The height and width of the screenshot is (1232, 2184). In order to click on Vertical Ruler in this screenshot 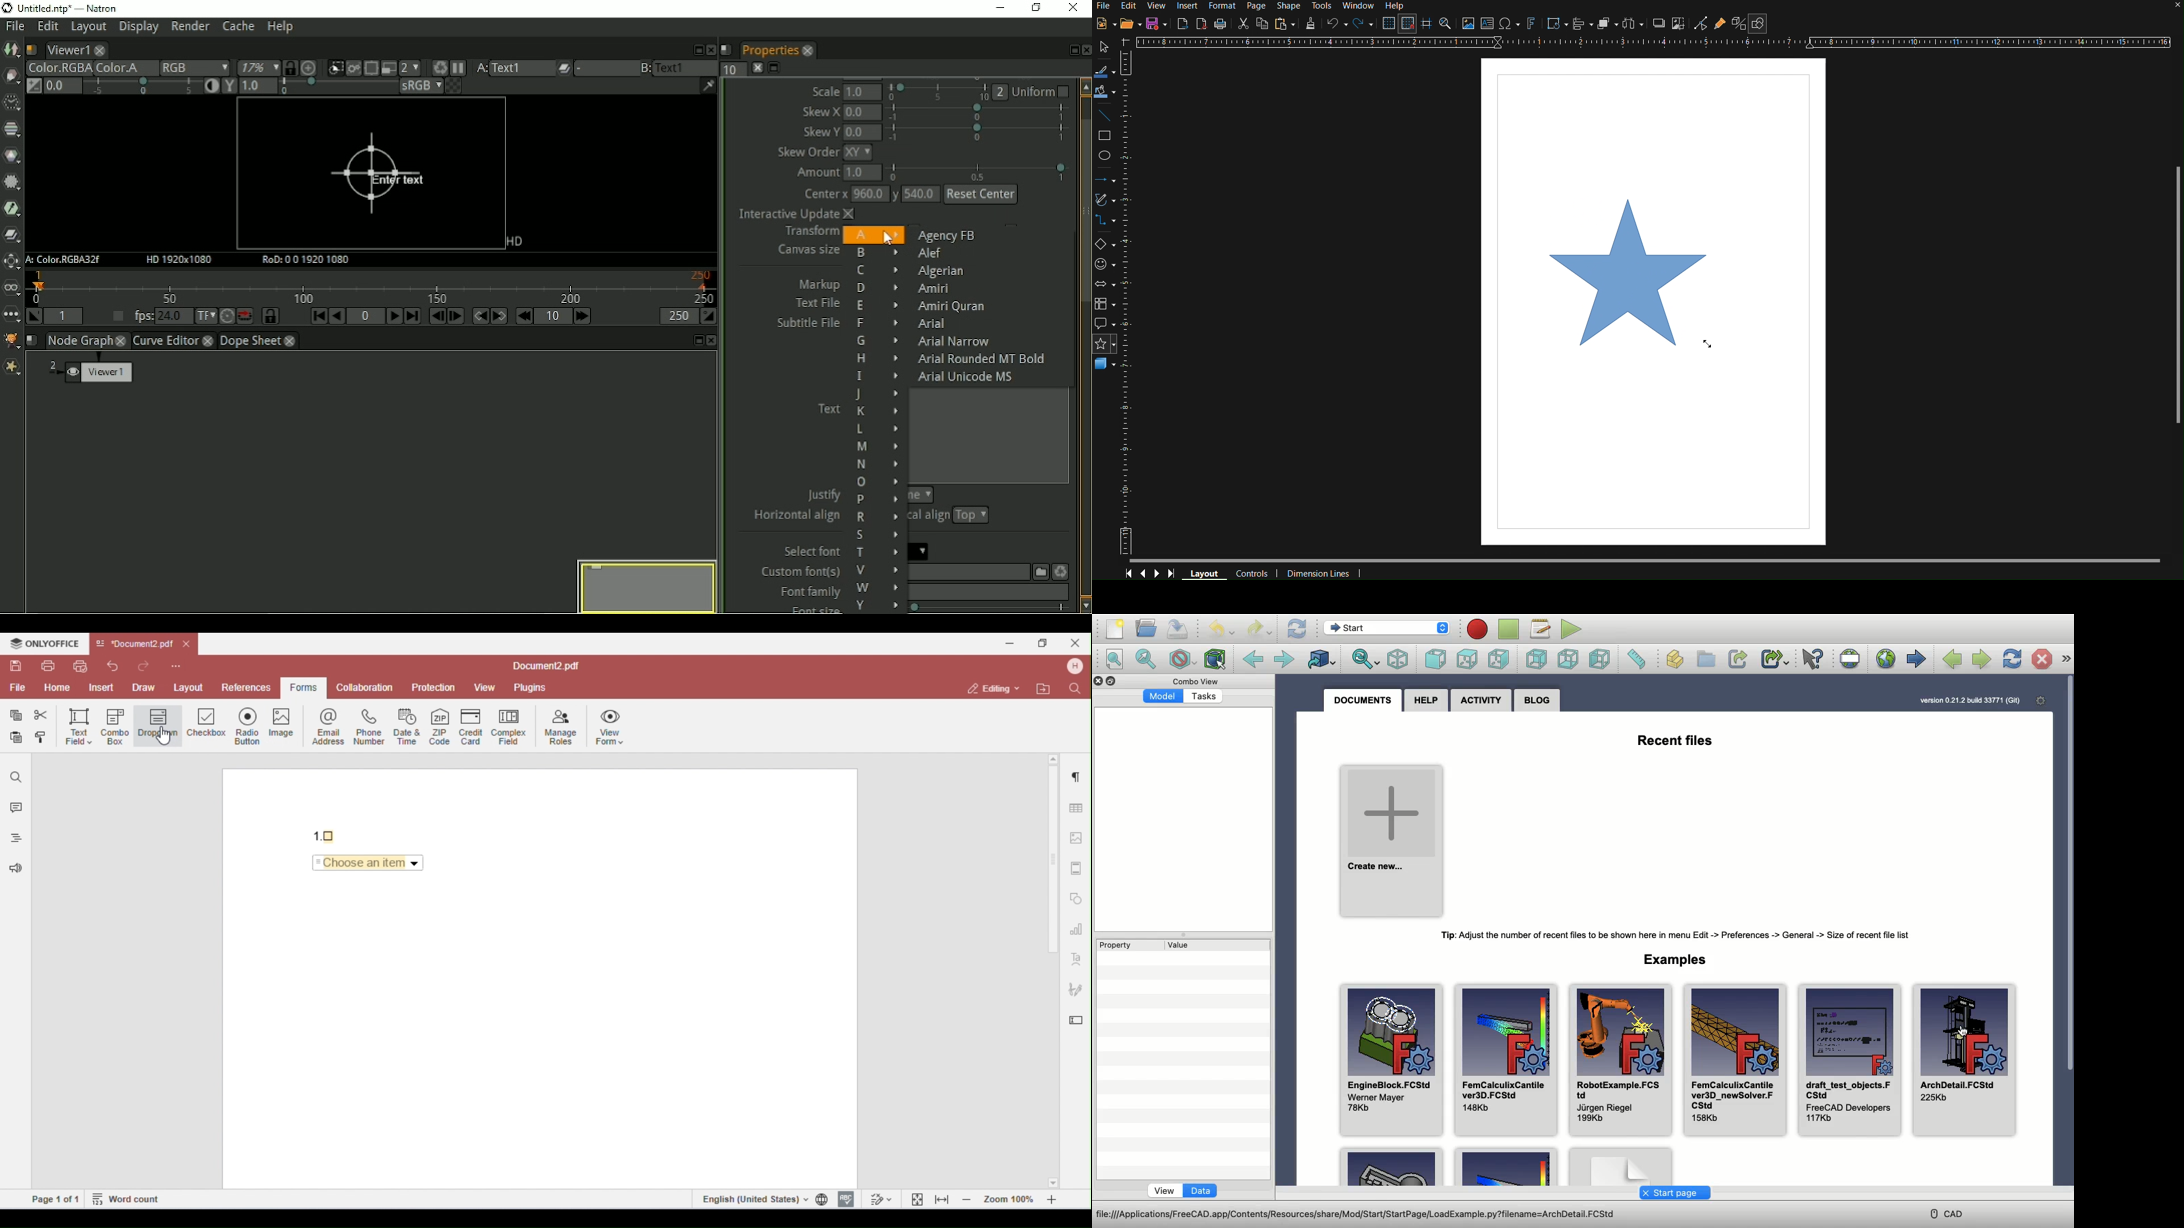, I will do `click(1130, 302)`.